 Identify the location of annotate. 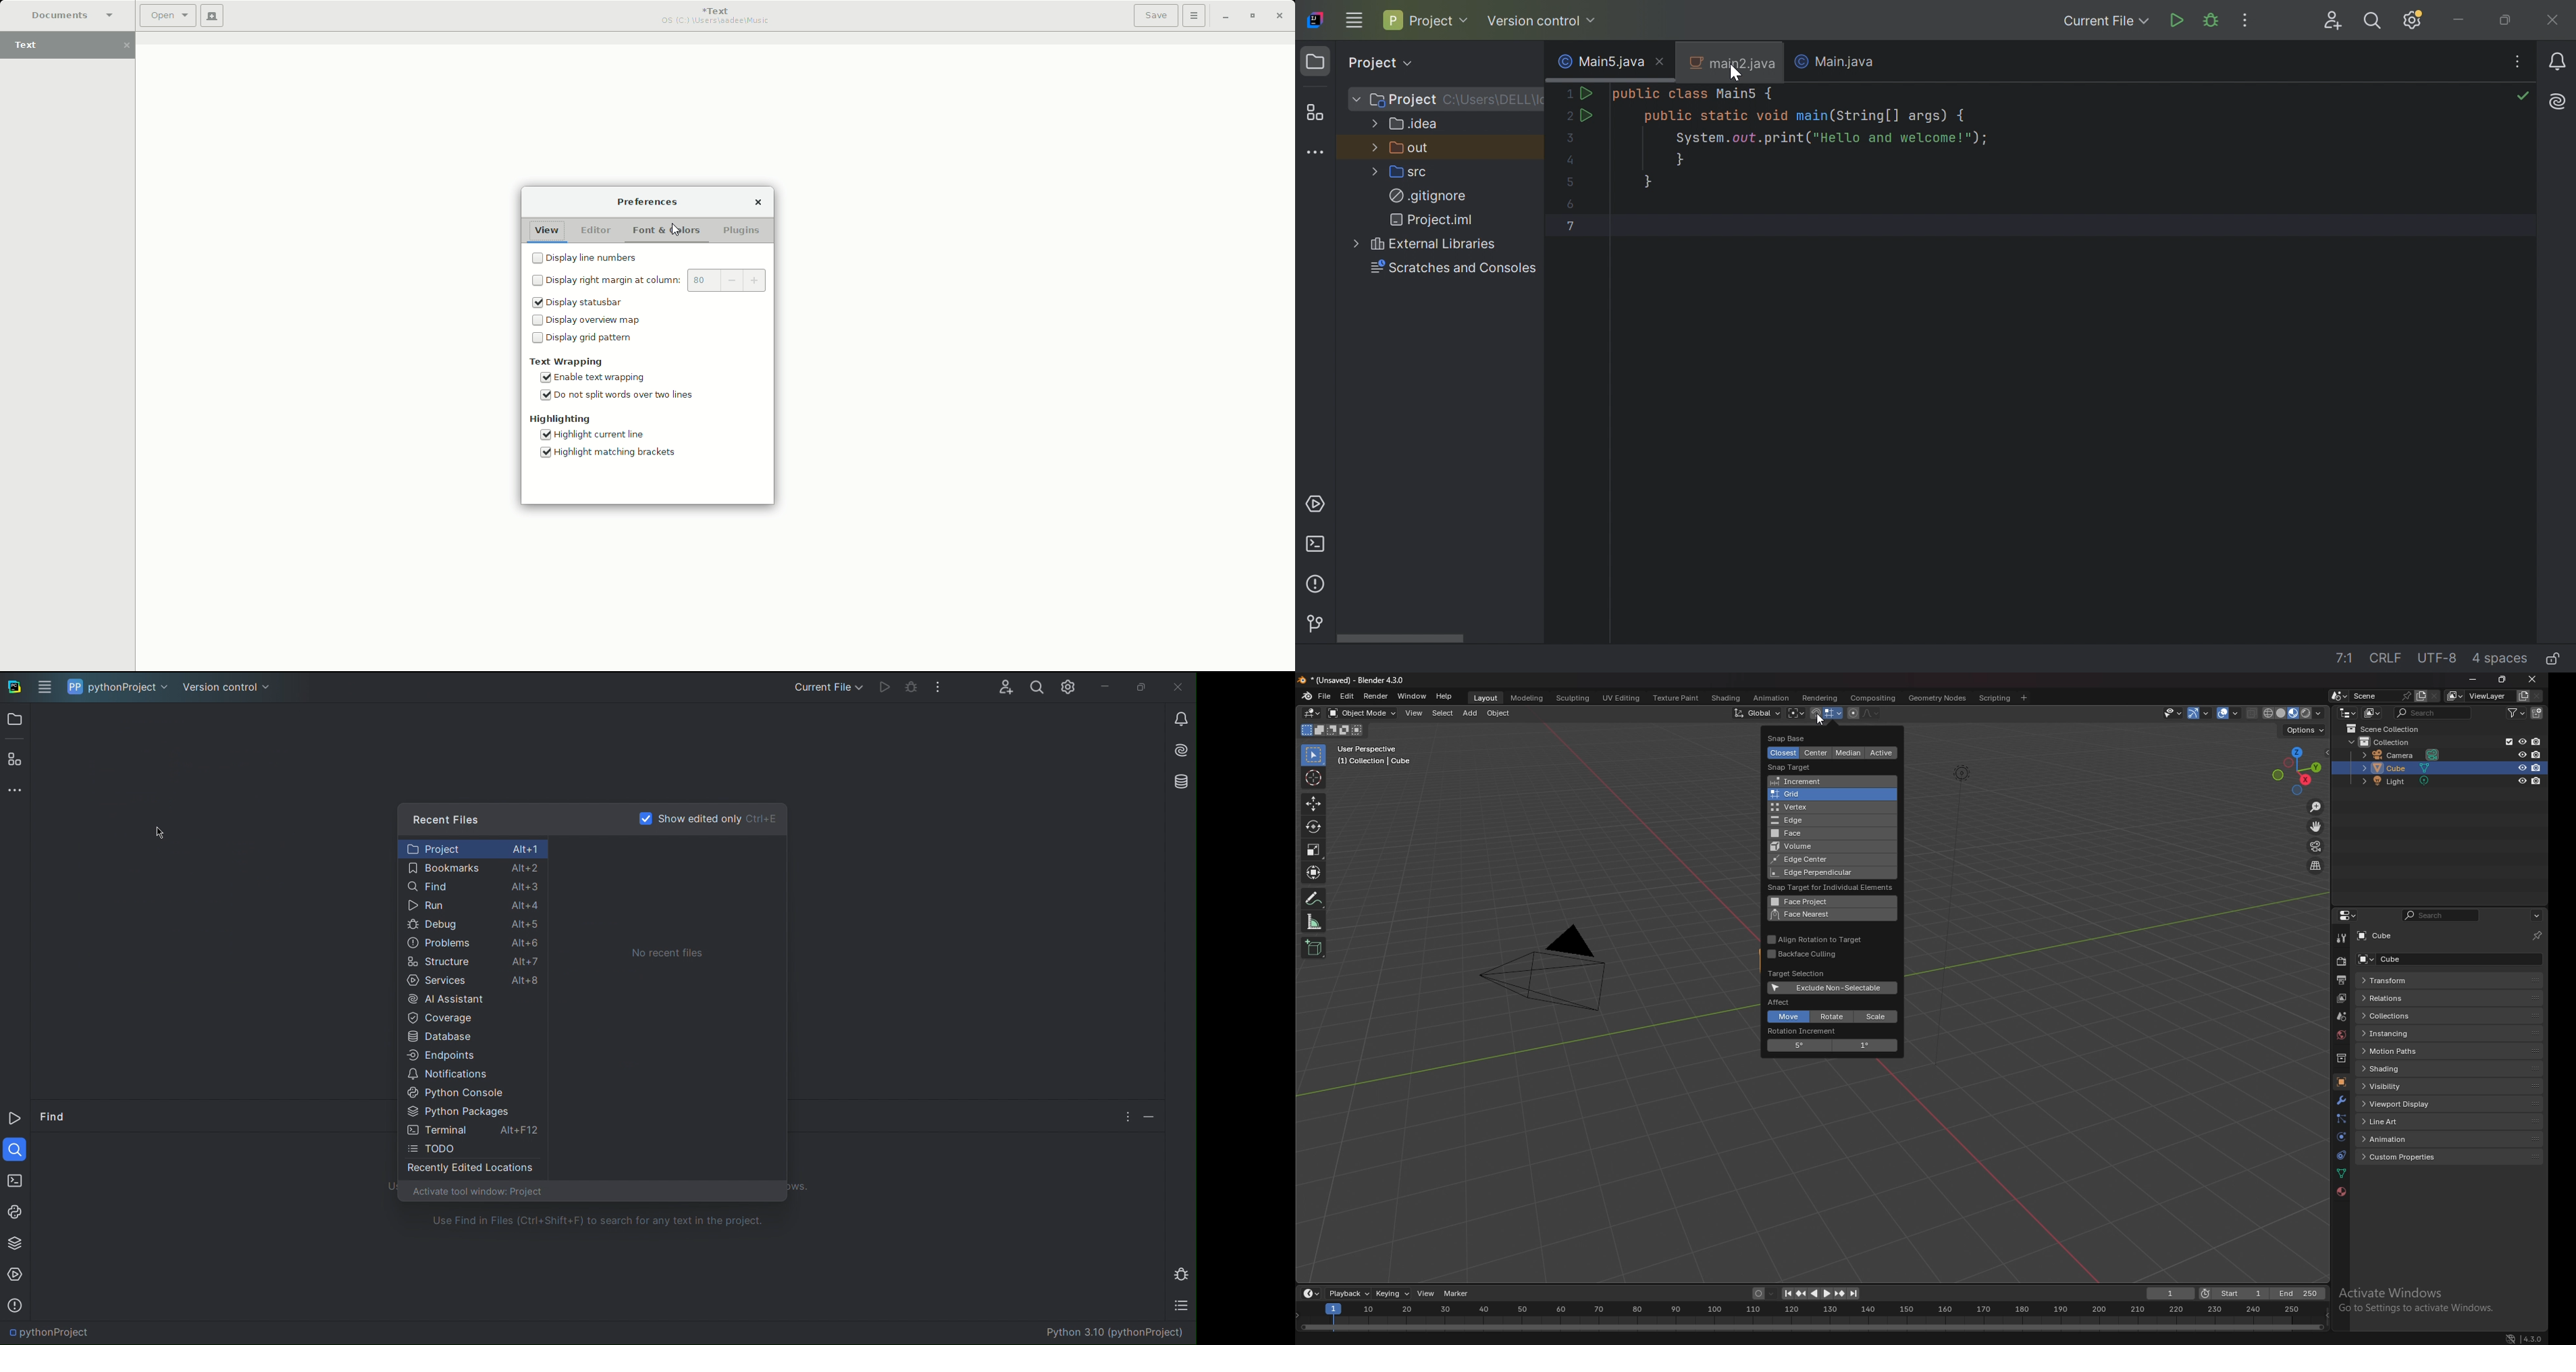
(1314, 898).